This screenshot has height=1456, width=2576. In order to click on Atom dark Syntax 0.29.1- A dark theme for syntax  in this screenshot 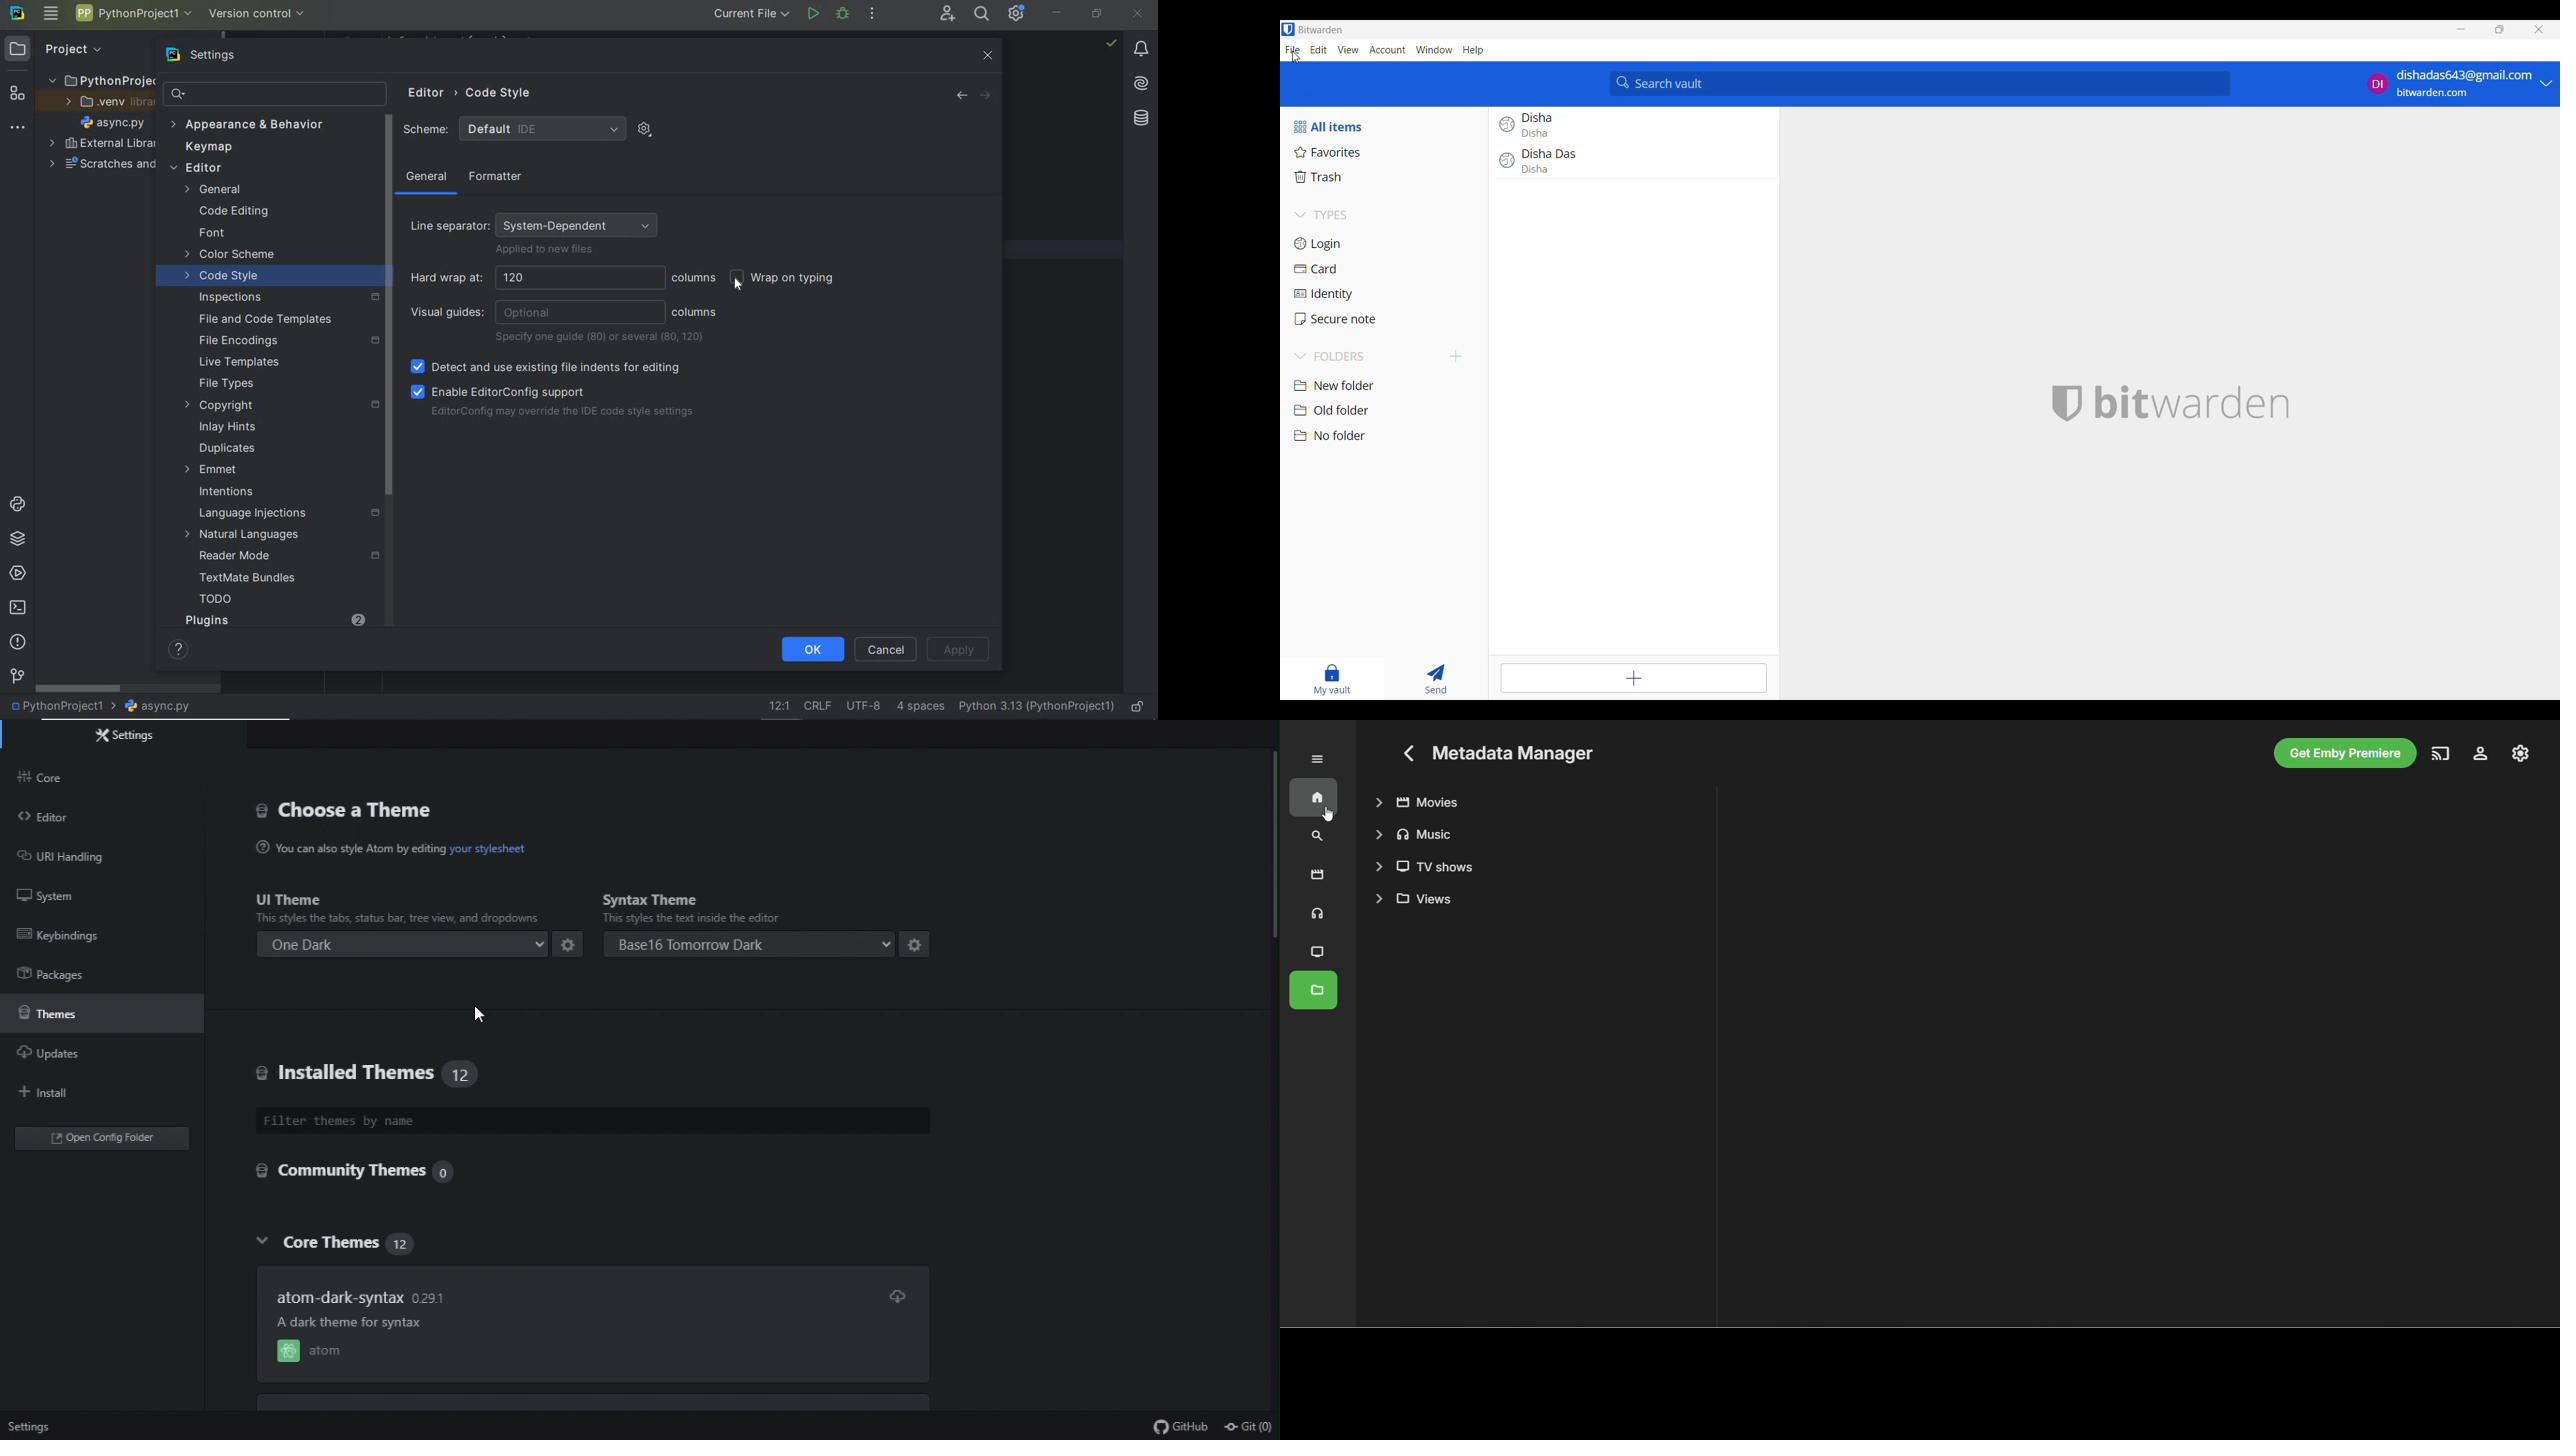, I will do `click(363, 1299)`.